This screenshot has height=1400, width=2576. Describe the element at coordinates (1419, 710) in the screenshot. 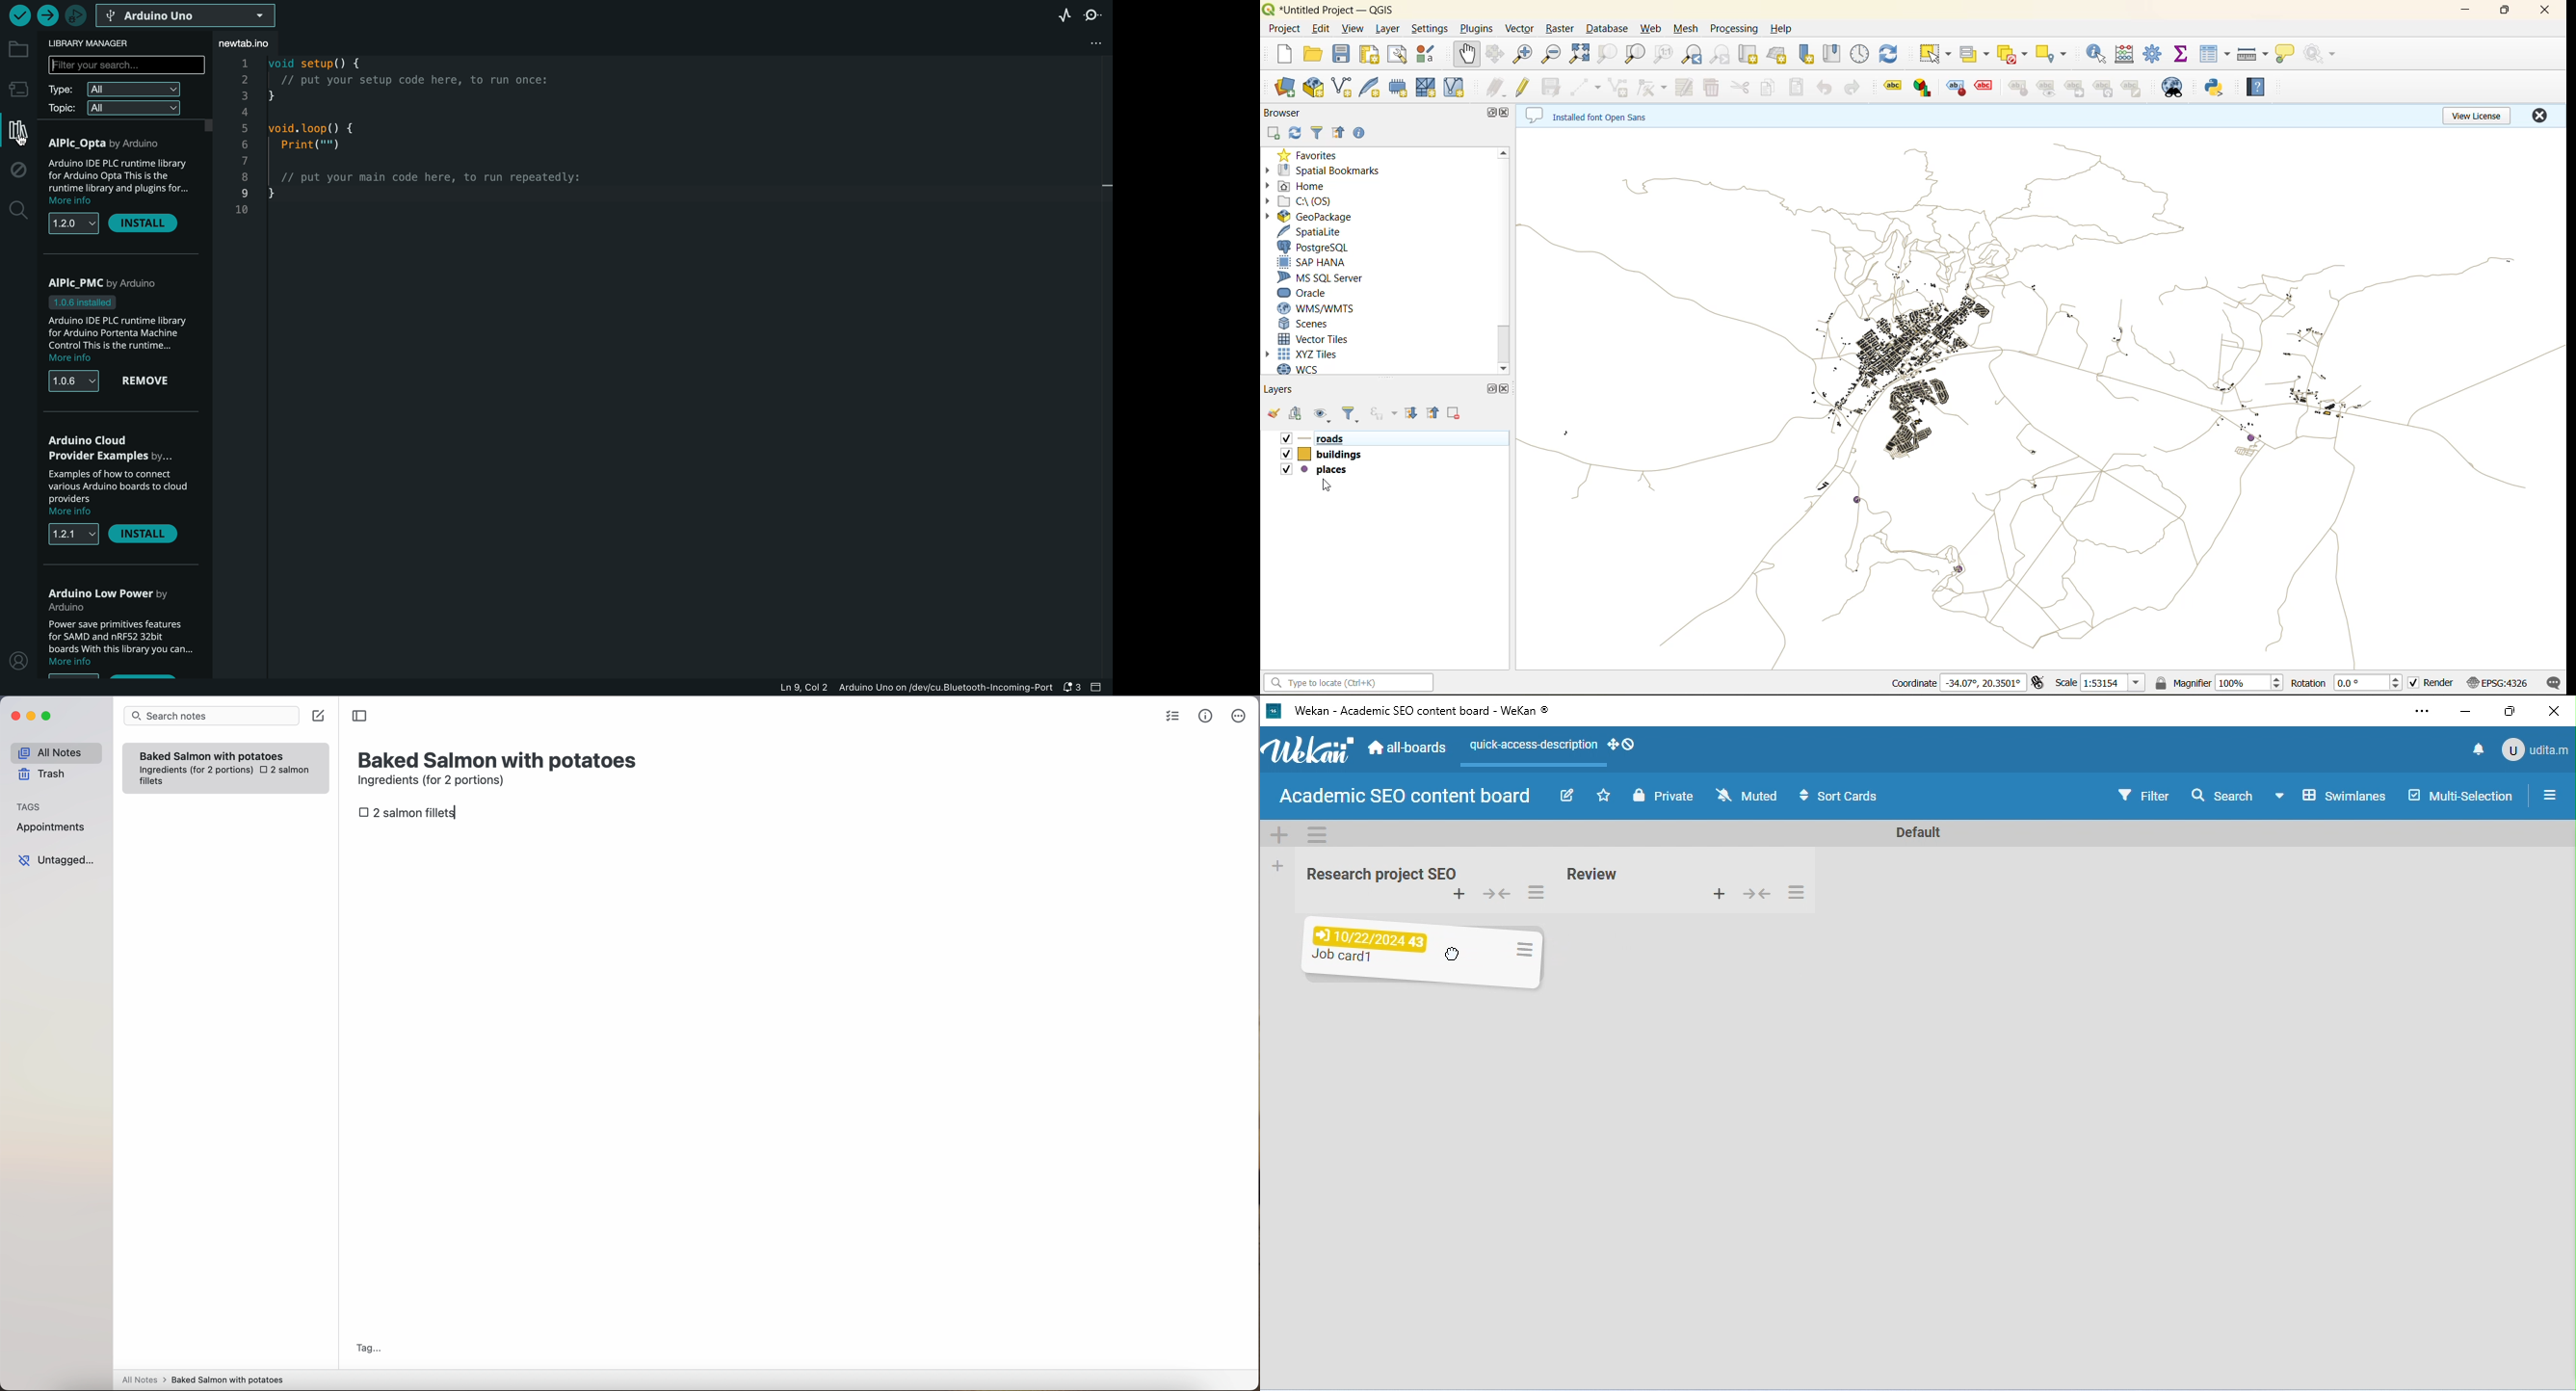

I see `current window: Wekan - Academic SEO content board - WeKan` at that location.